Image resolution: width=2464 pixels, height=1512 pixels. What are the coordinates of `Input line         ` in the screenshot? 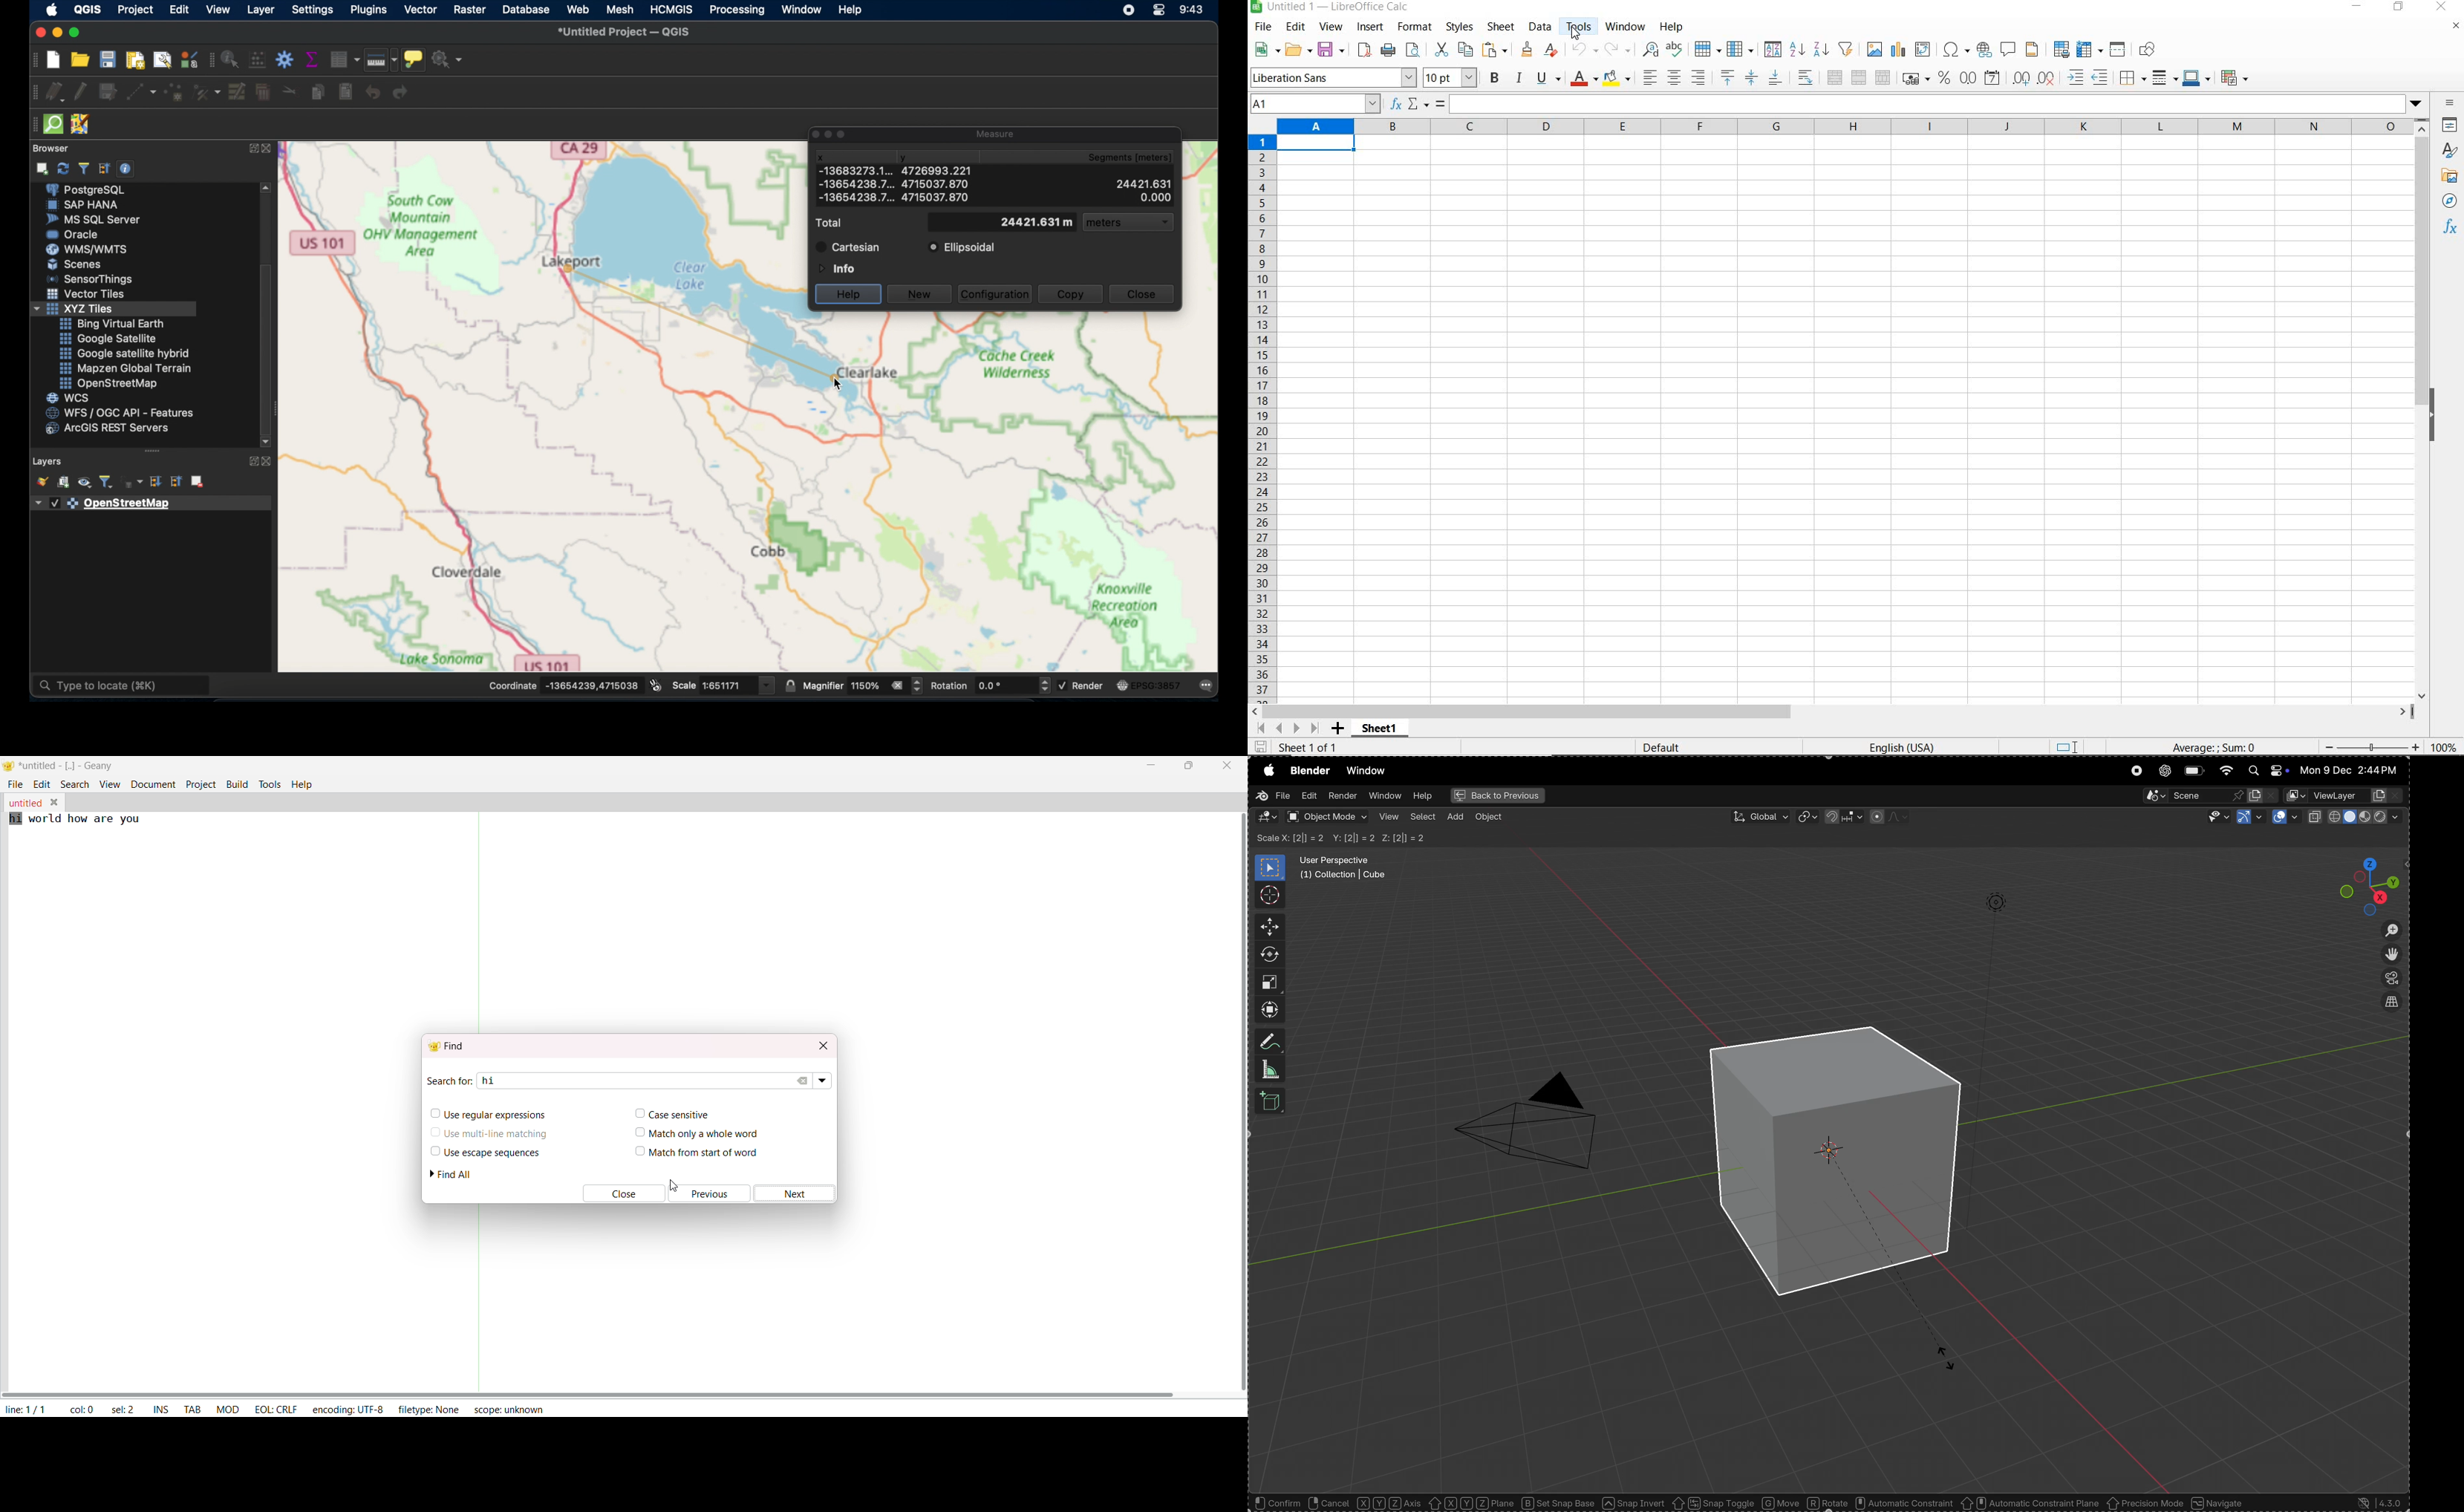 It's located at (1930, 104).